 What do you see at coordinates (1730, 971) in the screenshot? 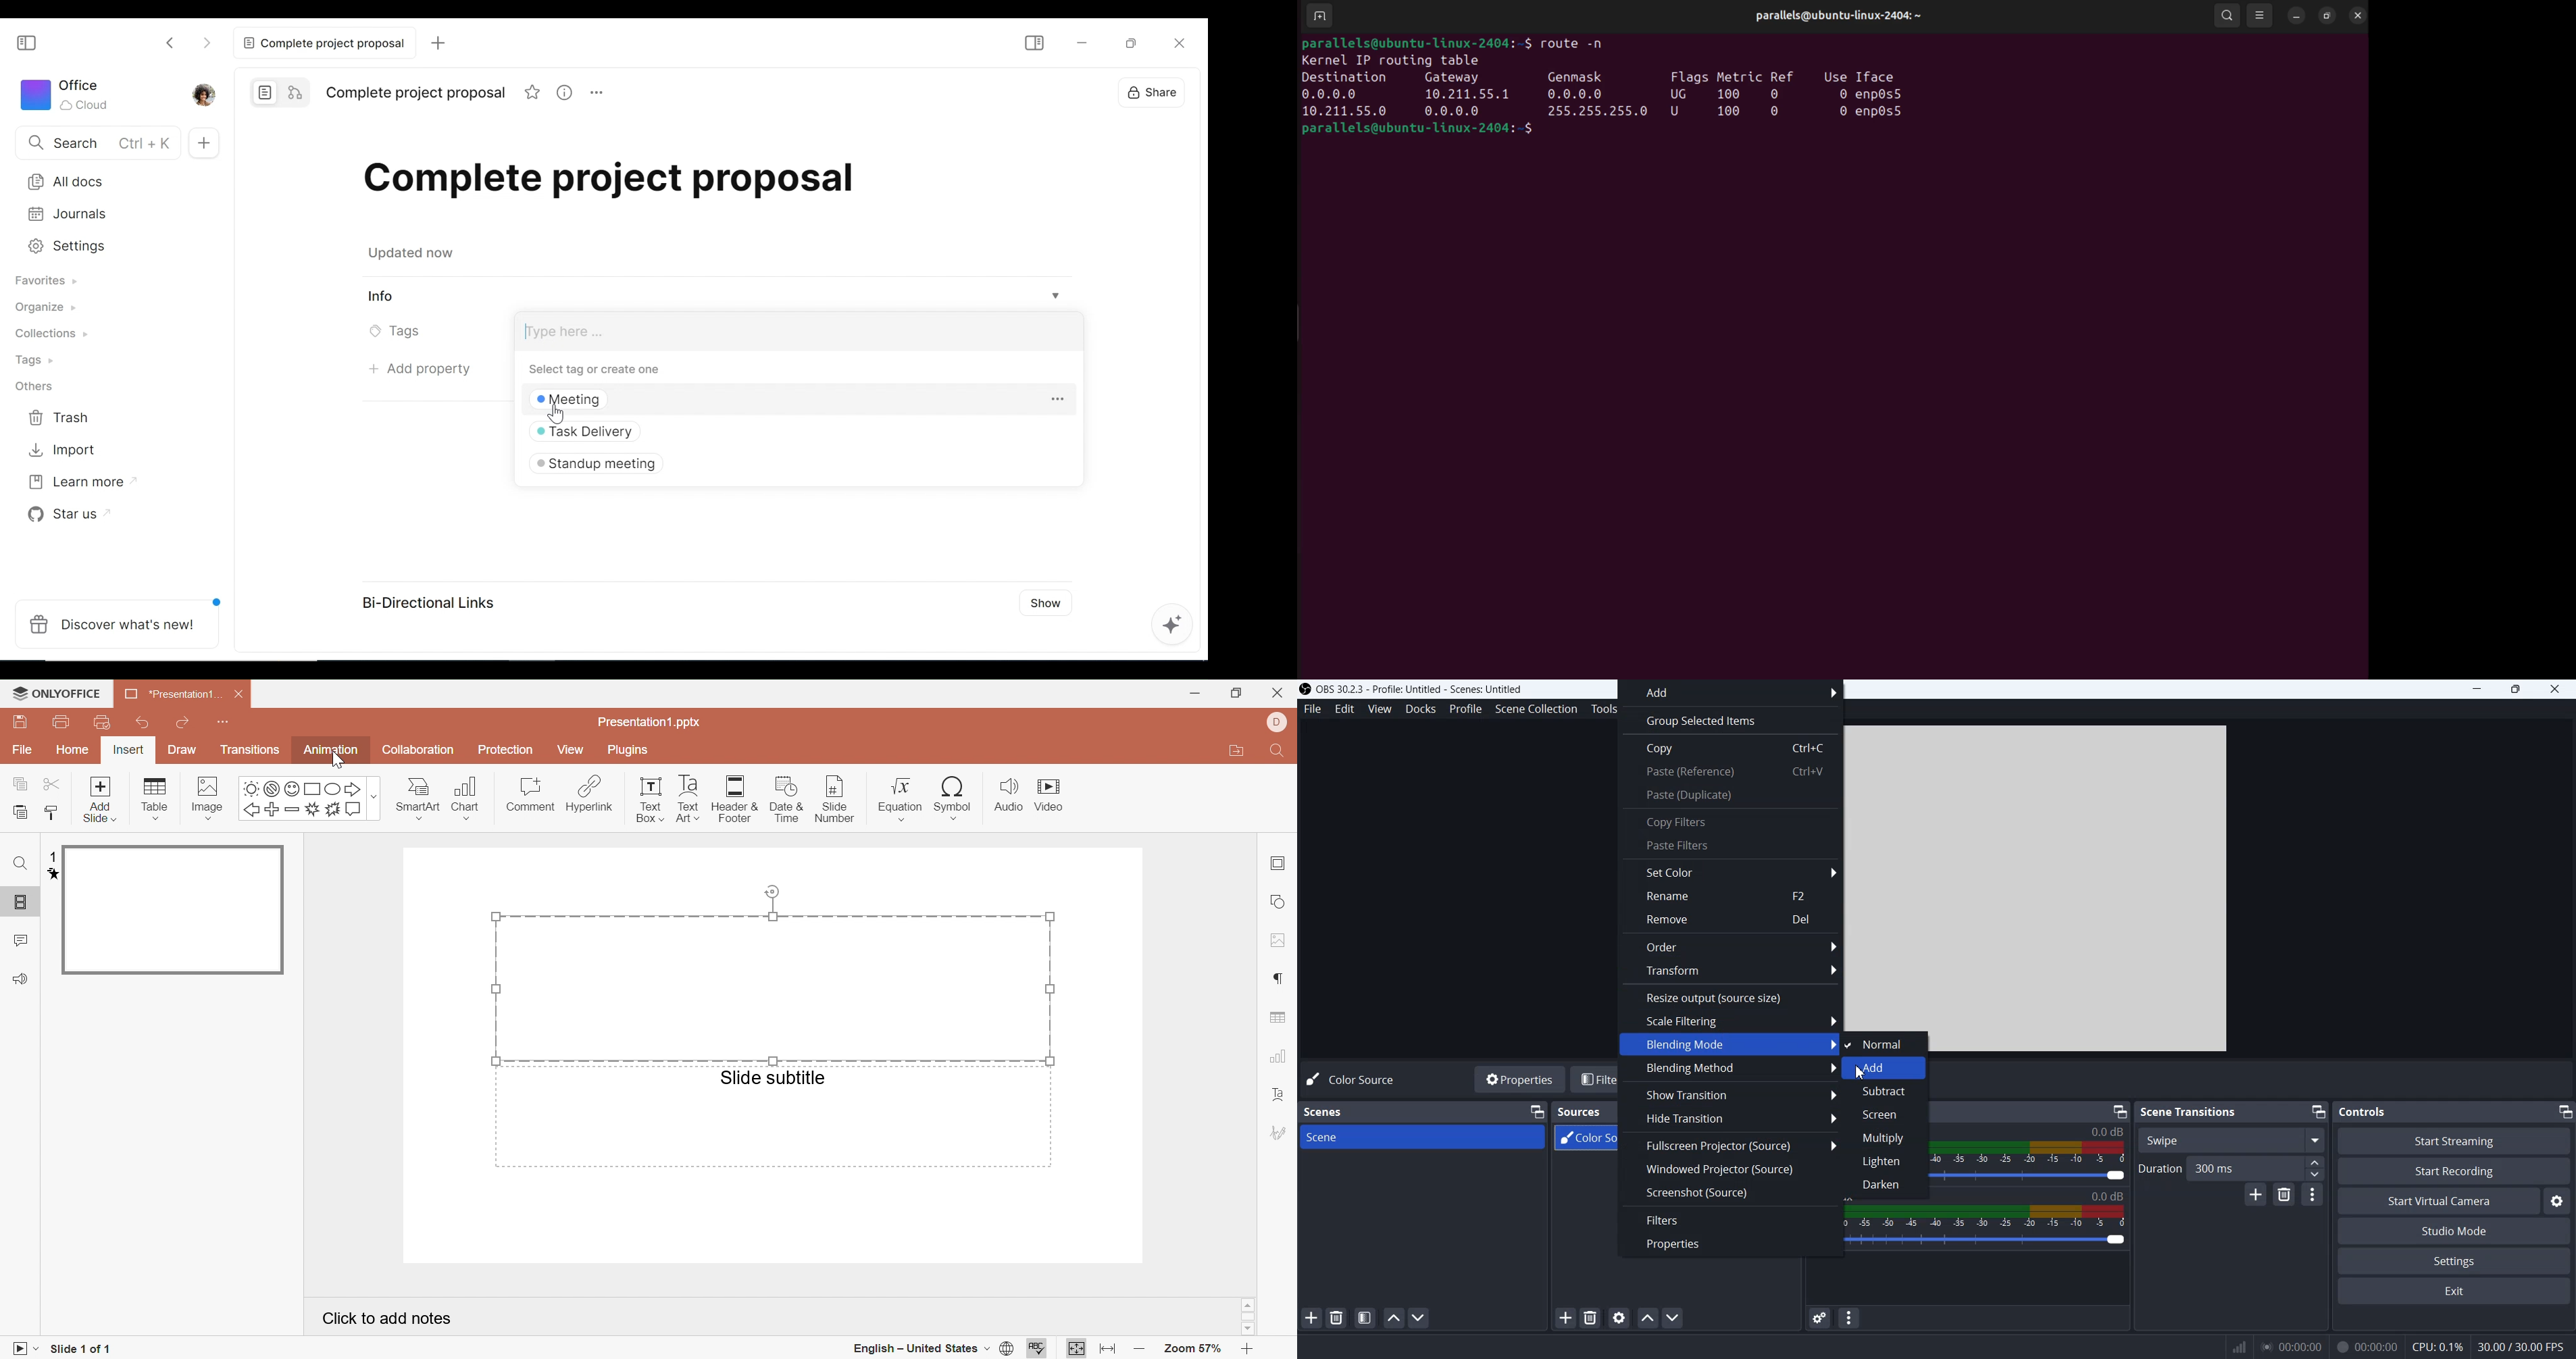
I see `Transform` at bounding box center [1730, 971].